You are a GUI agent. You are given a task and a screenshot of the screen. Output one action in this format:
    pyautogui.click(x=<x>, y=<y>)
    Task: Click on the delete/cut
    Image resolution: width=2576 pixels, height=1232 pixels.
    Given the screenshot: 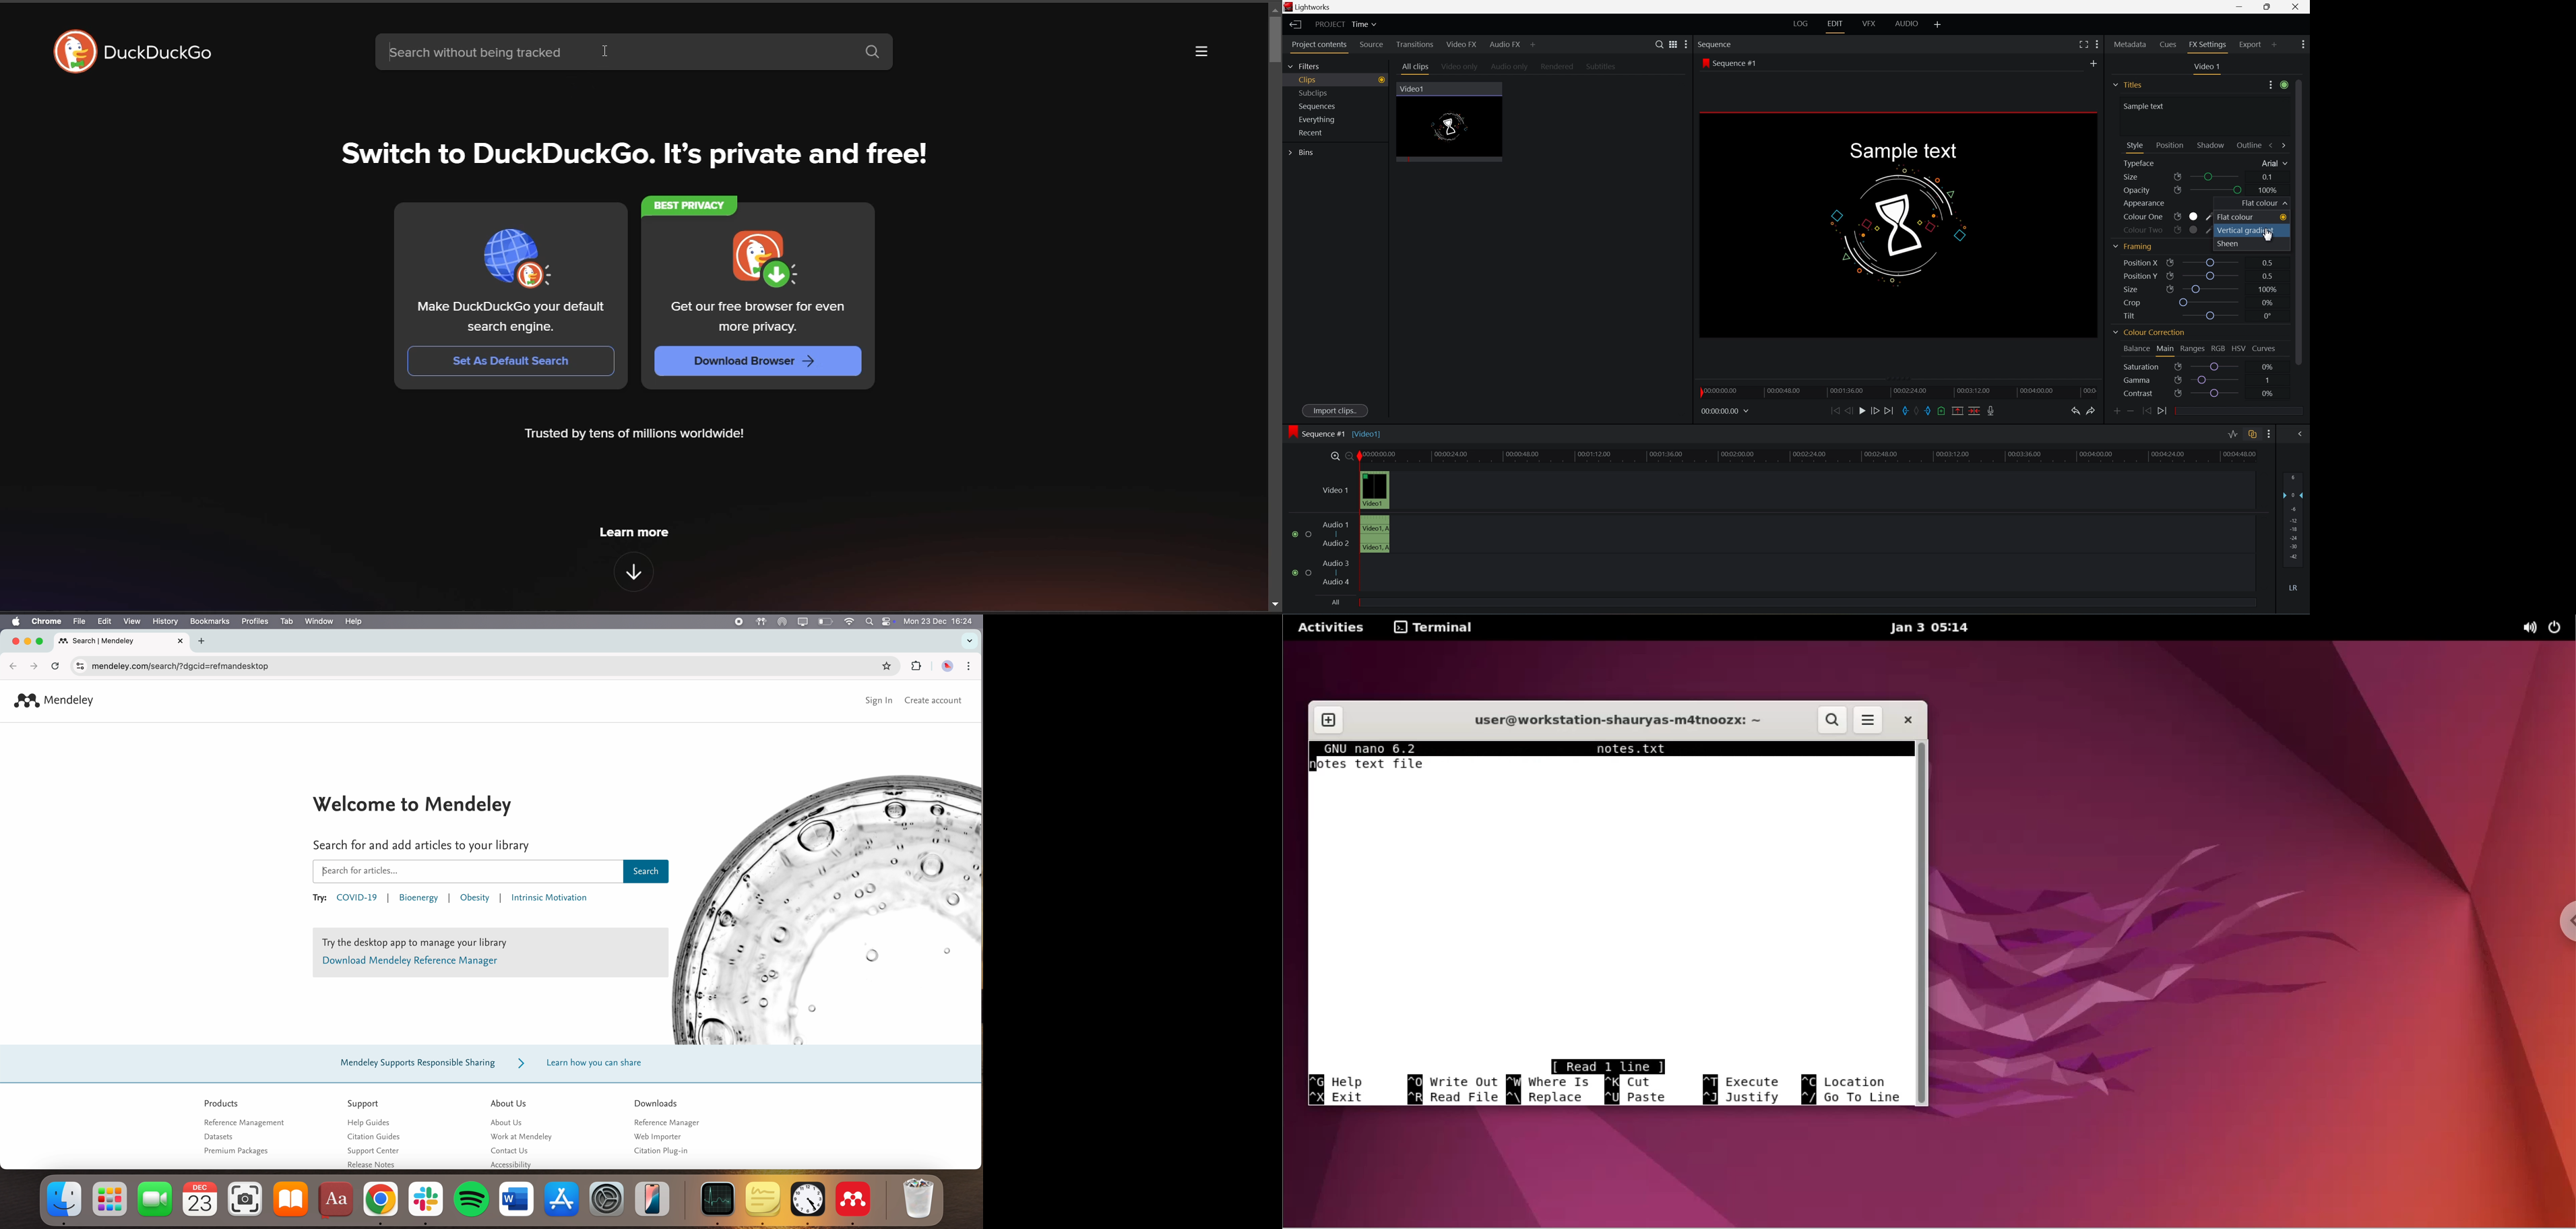 What is the action you would take?
    pyautogui.click(x=1972, y=410)
    